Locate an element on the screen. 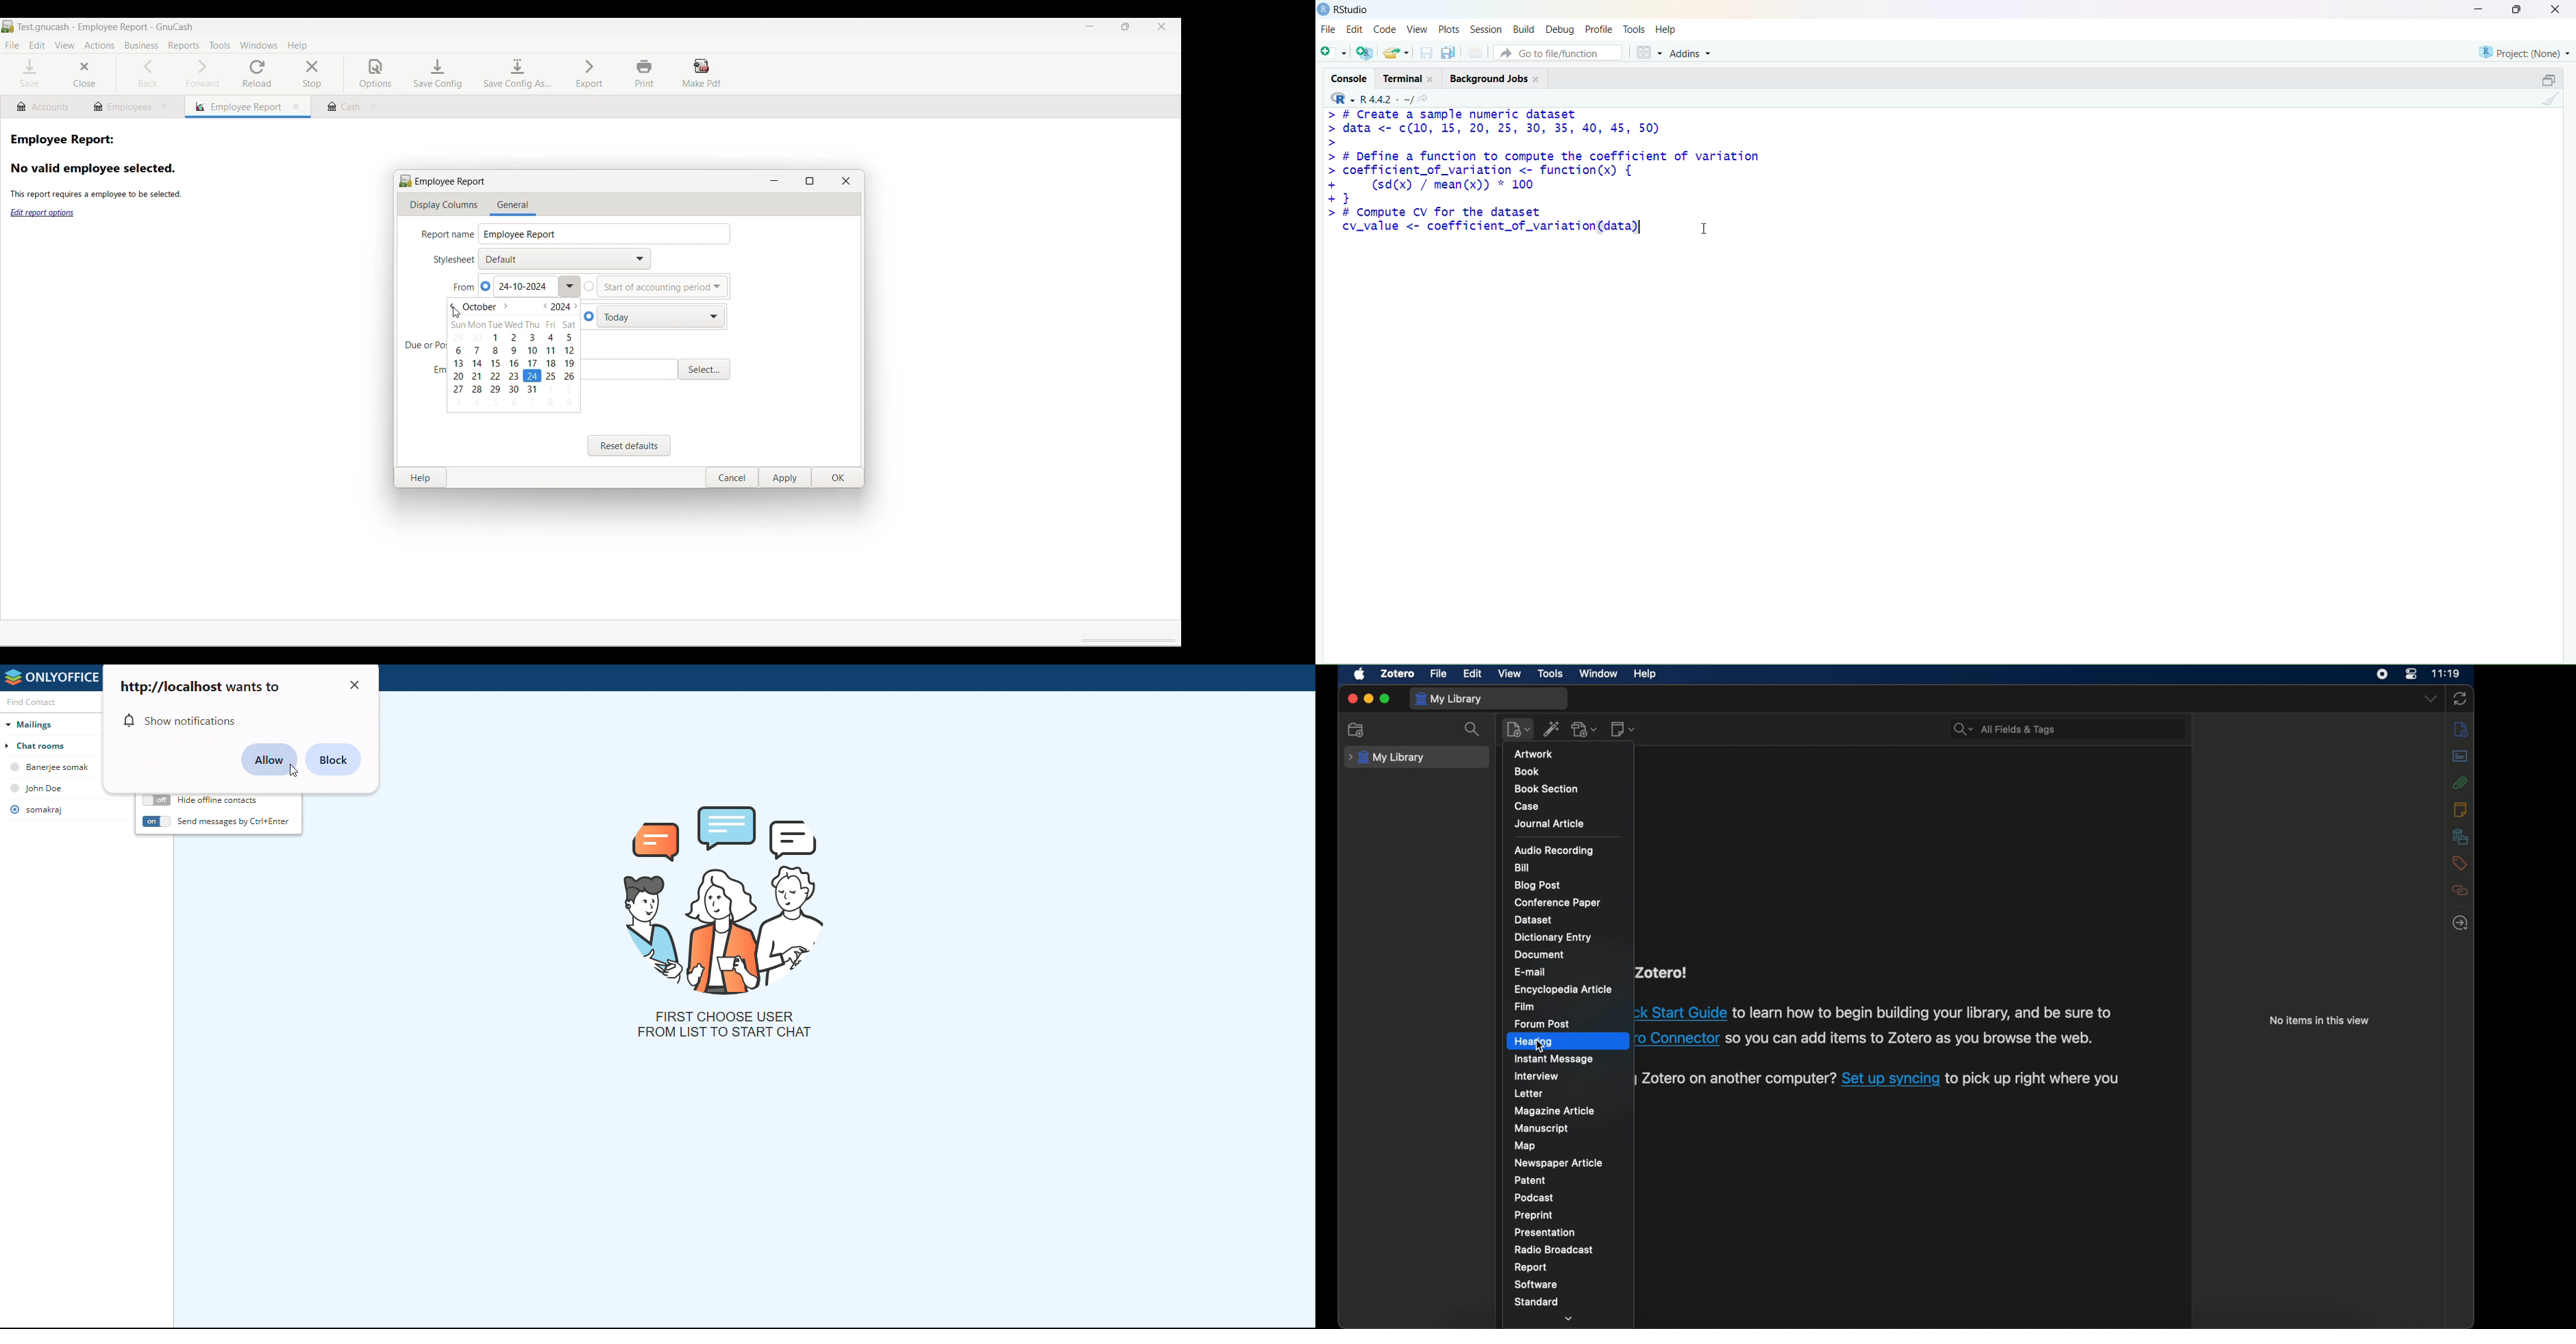 The image size is (2576, 1344). my library is located at coordinates (1386, 757).